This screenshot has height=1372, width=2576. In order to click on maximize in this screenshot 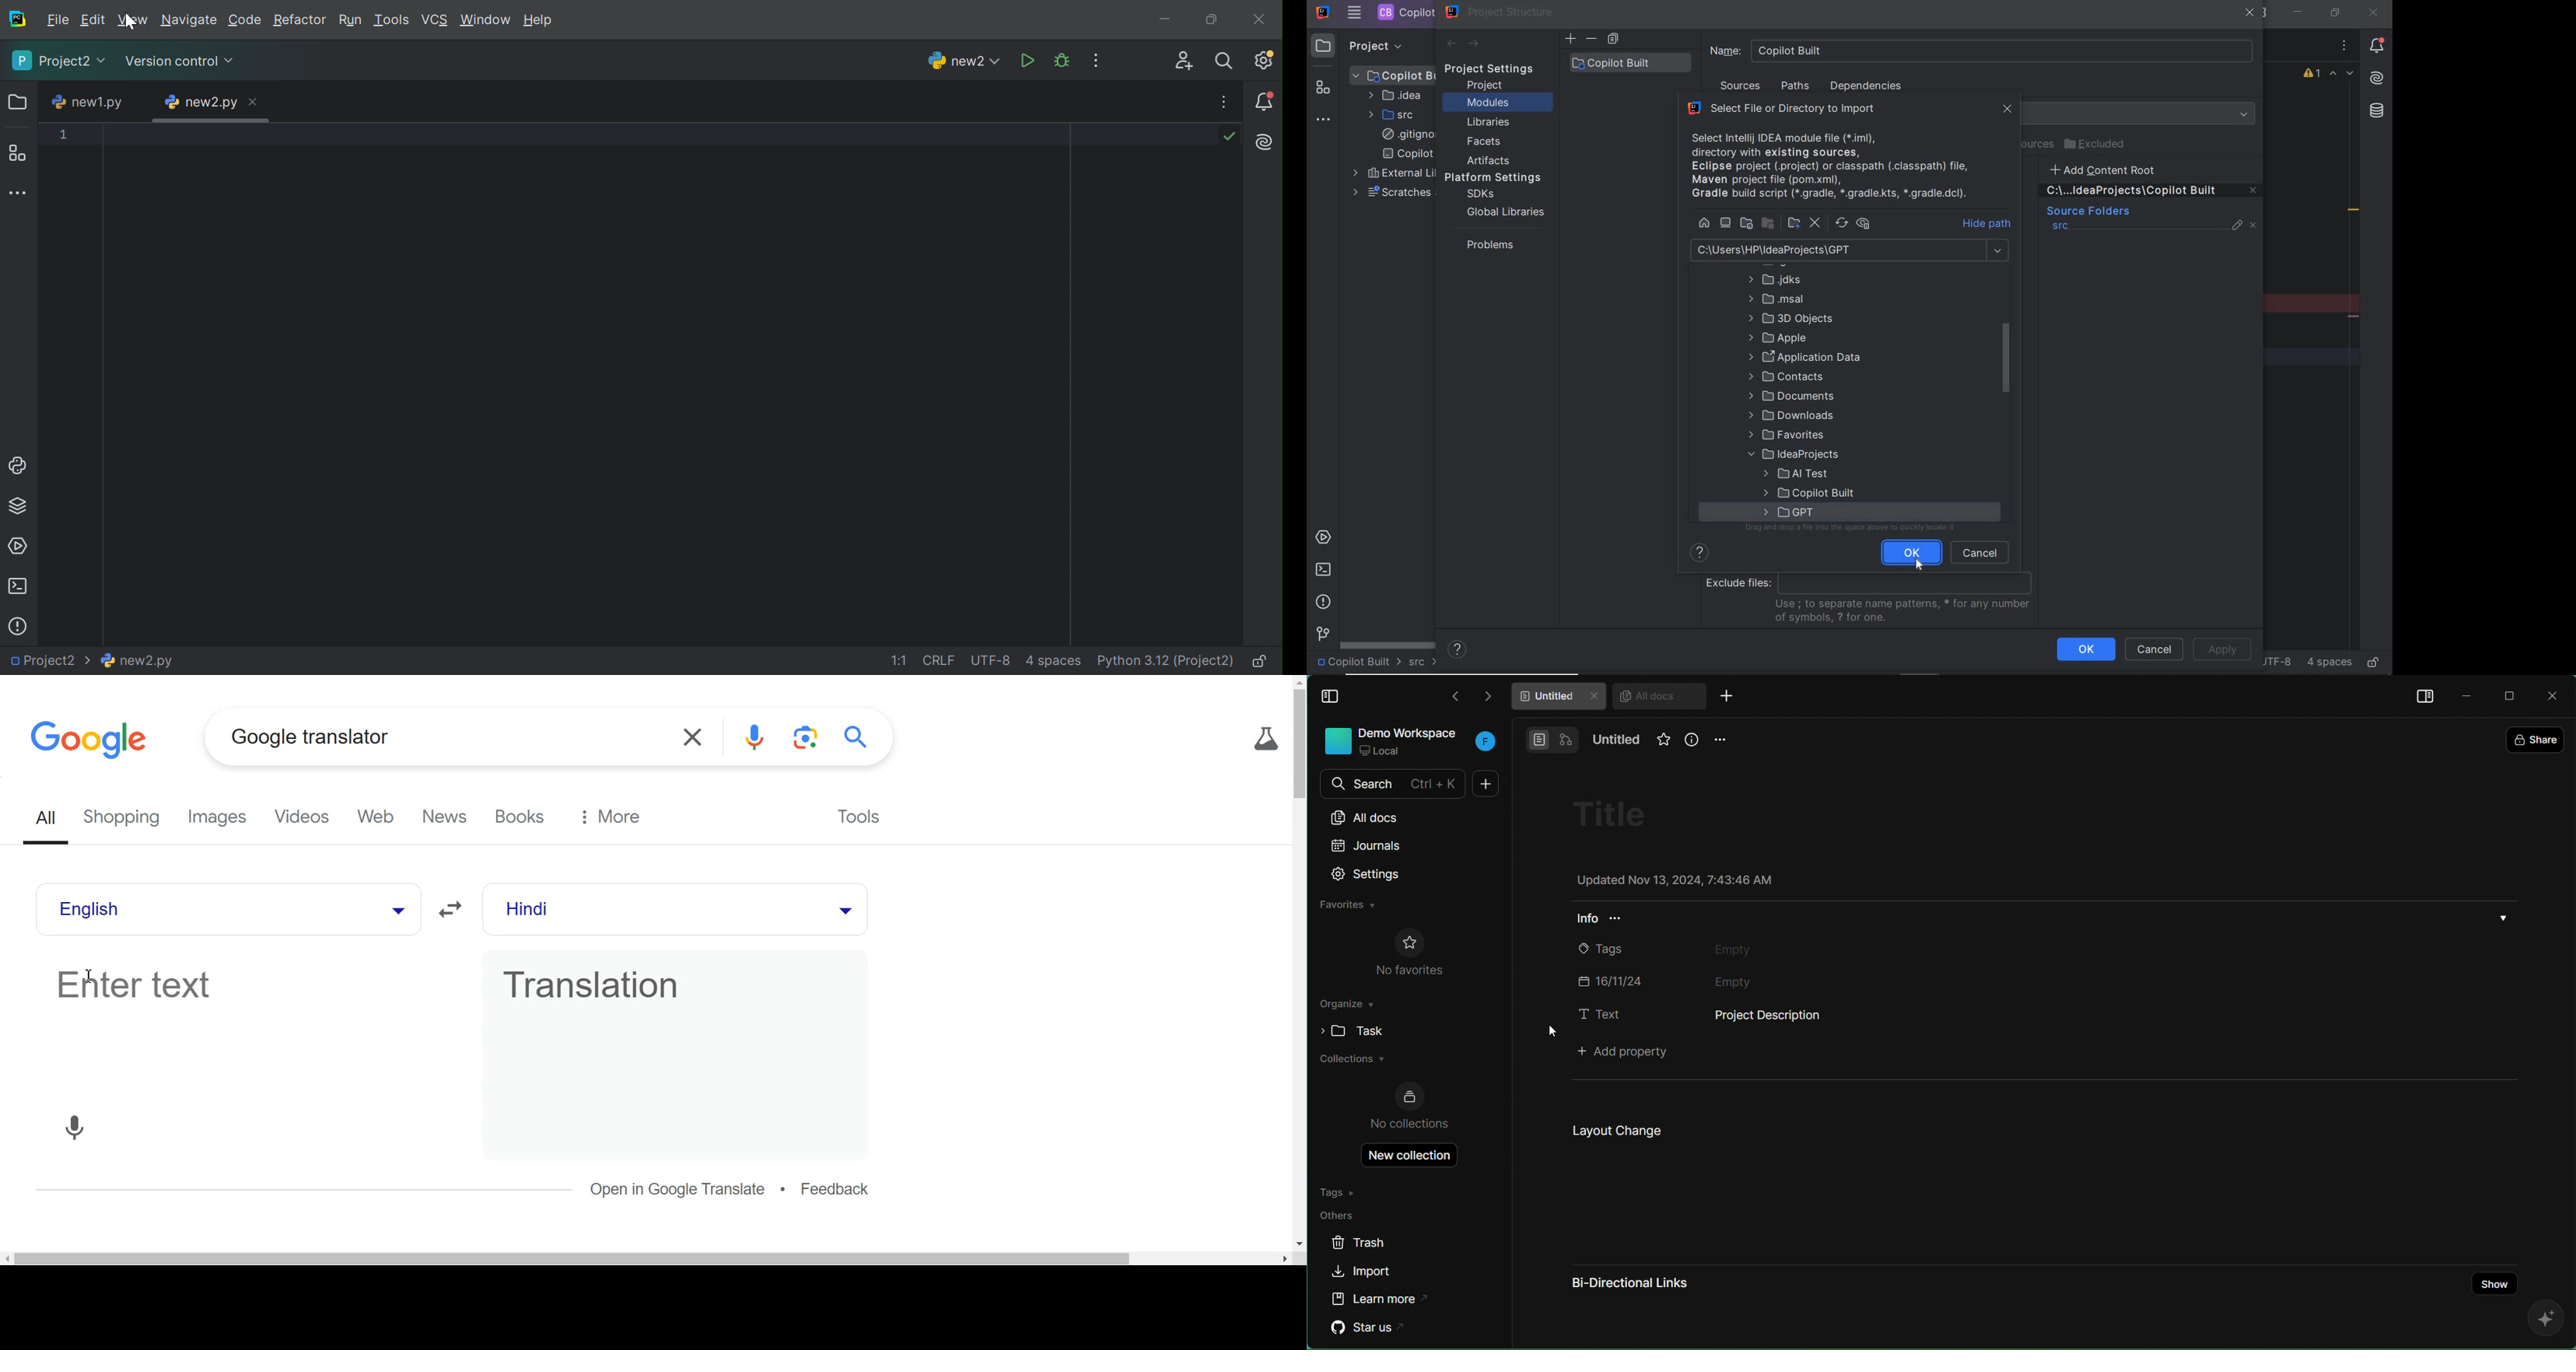, I will do `click(2512, 695)`.